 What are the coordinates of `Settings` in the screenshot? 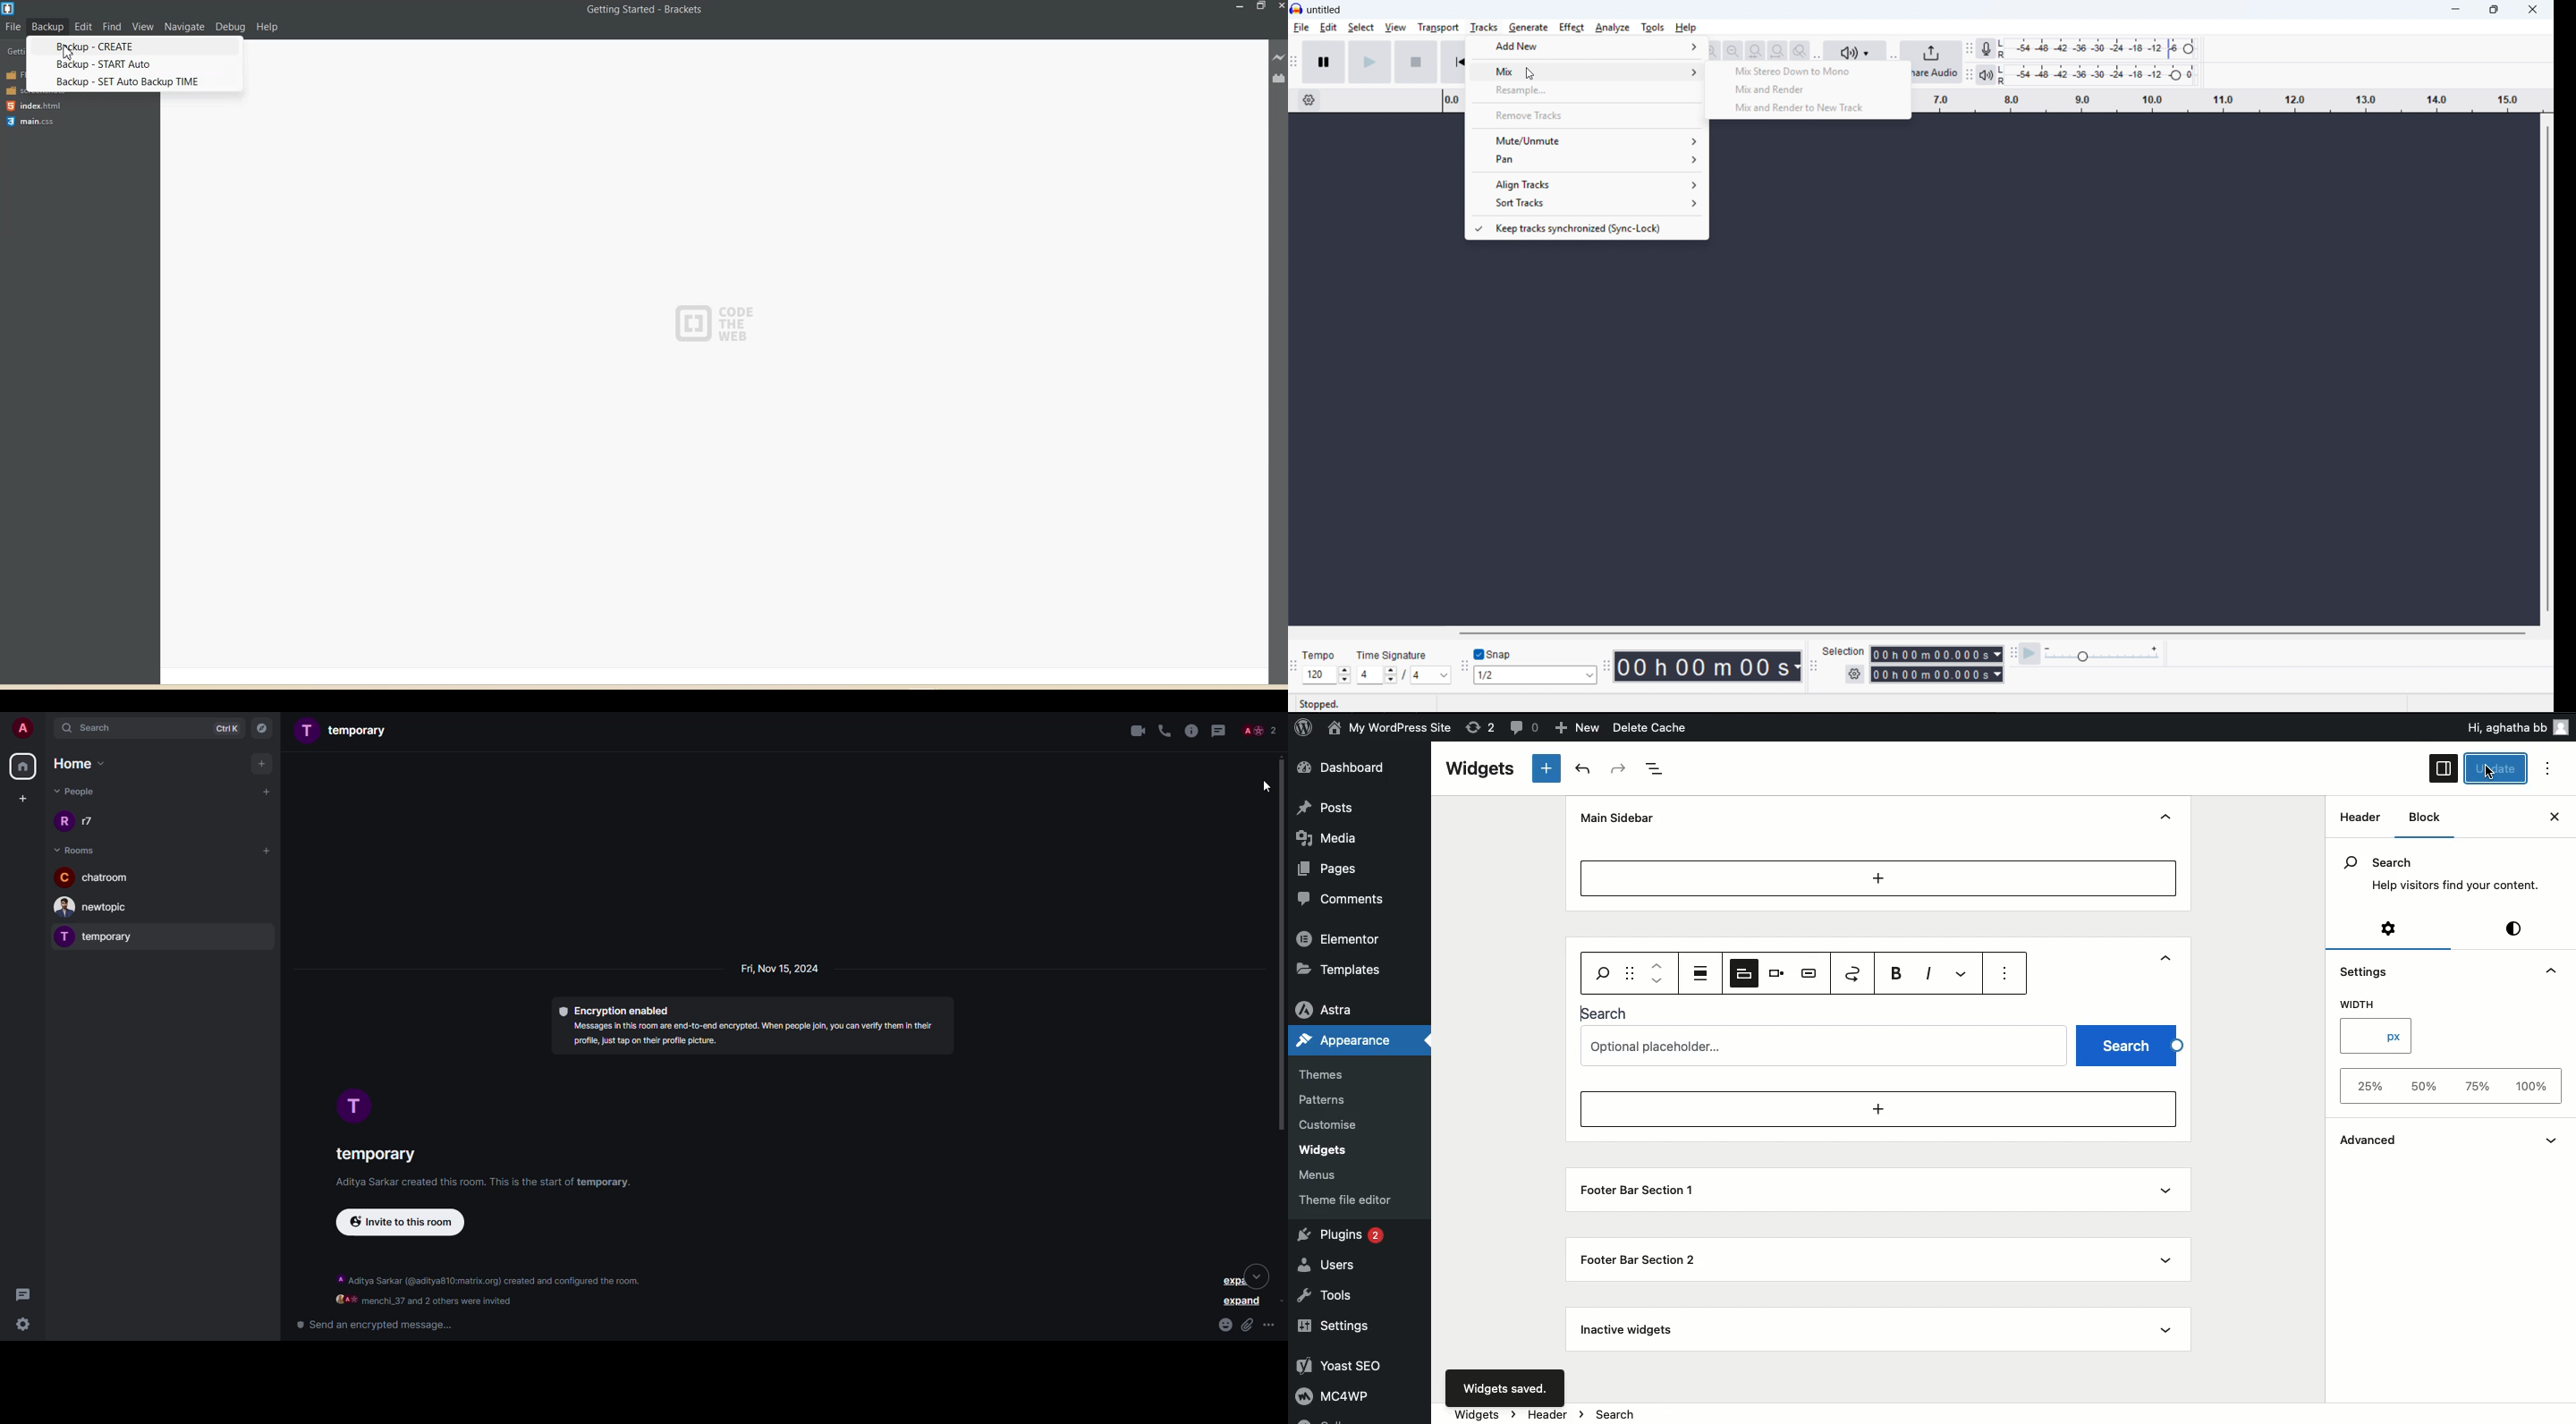 It's located at (2364, 969).